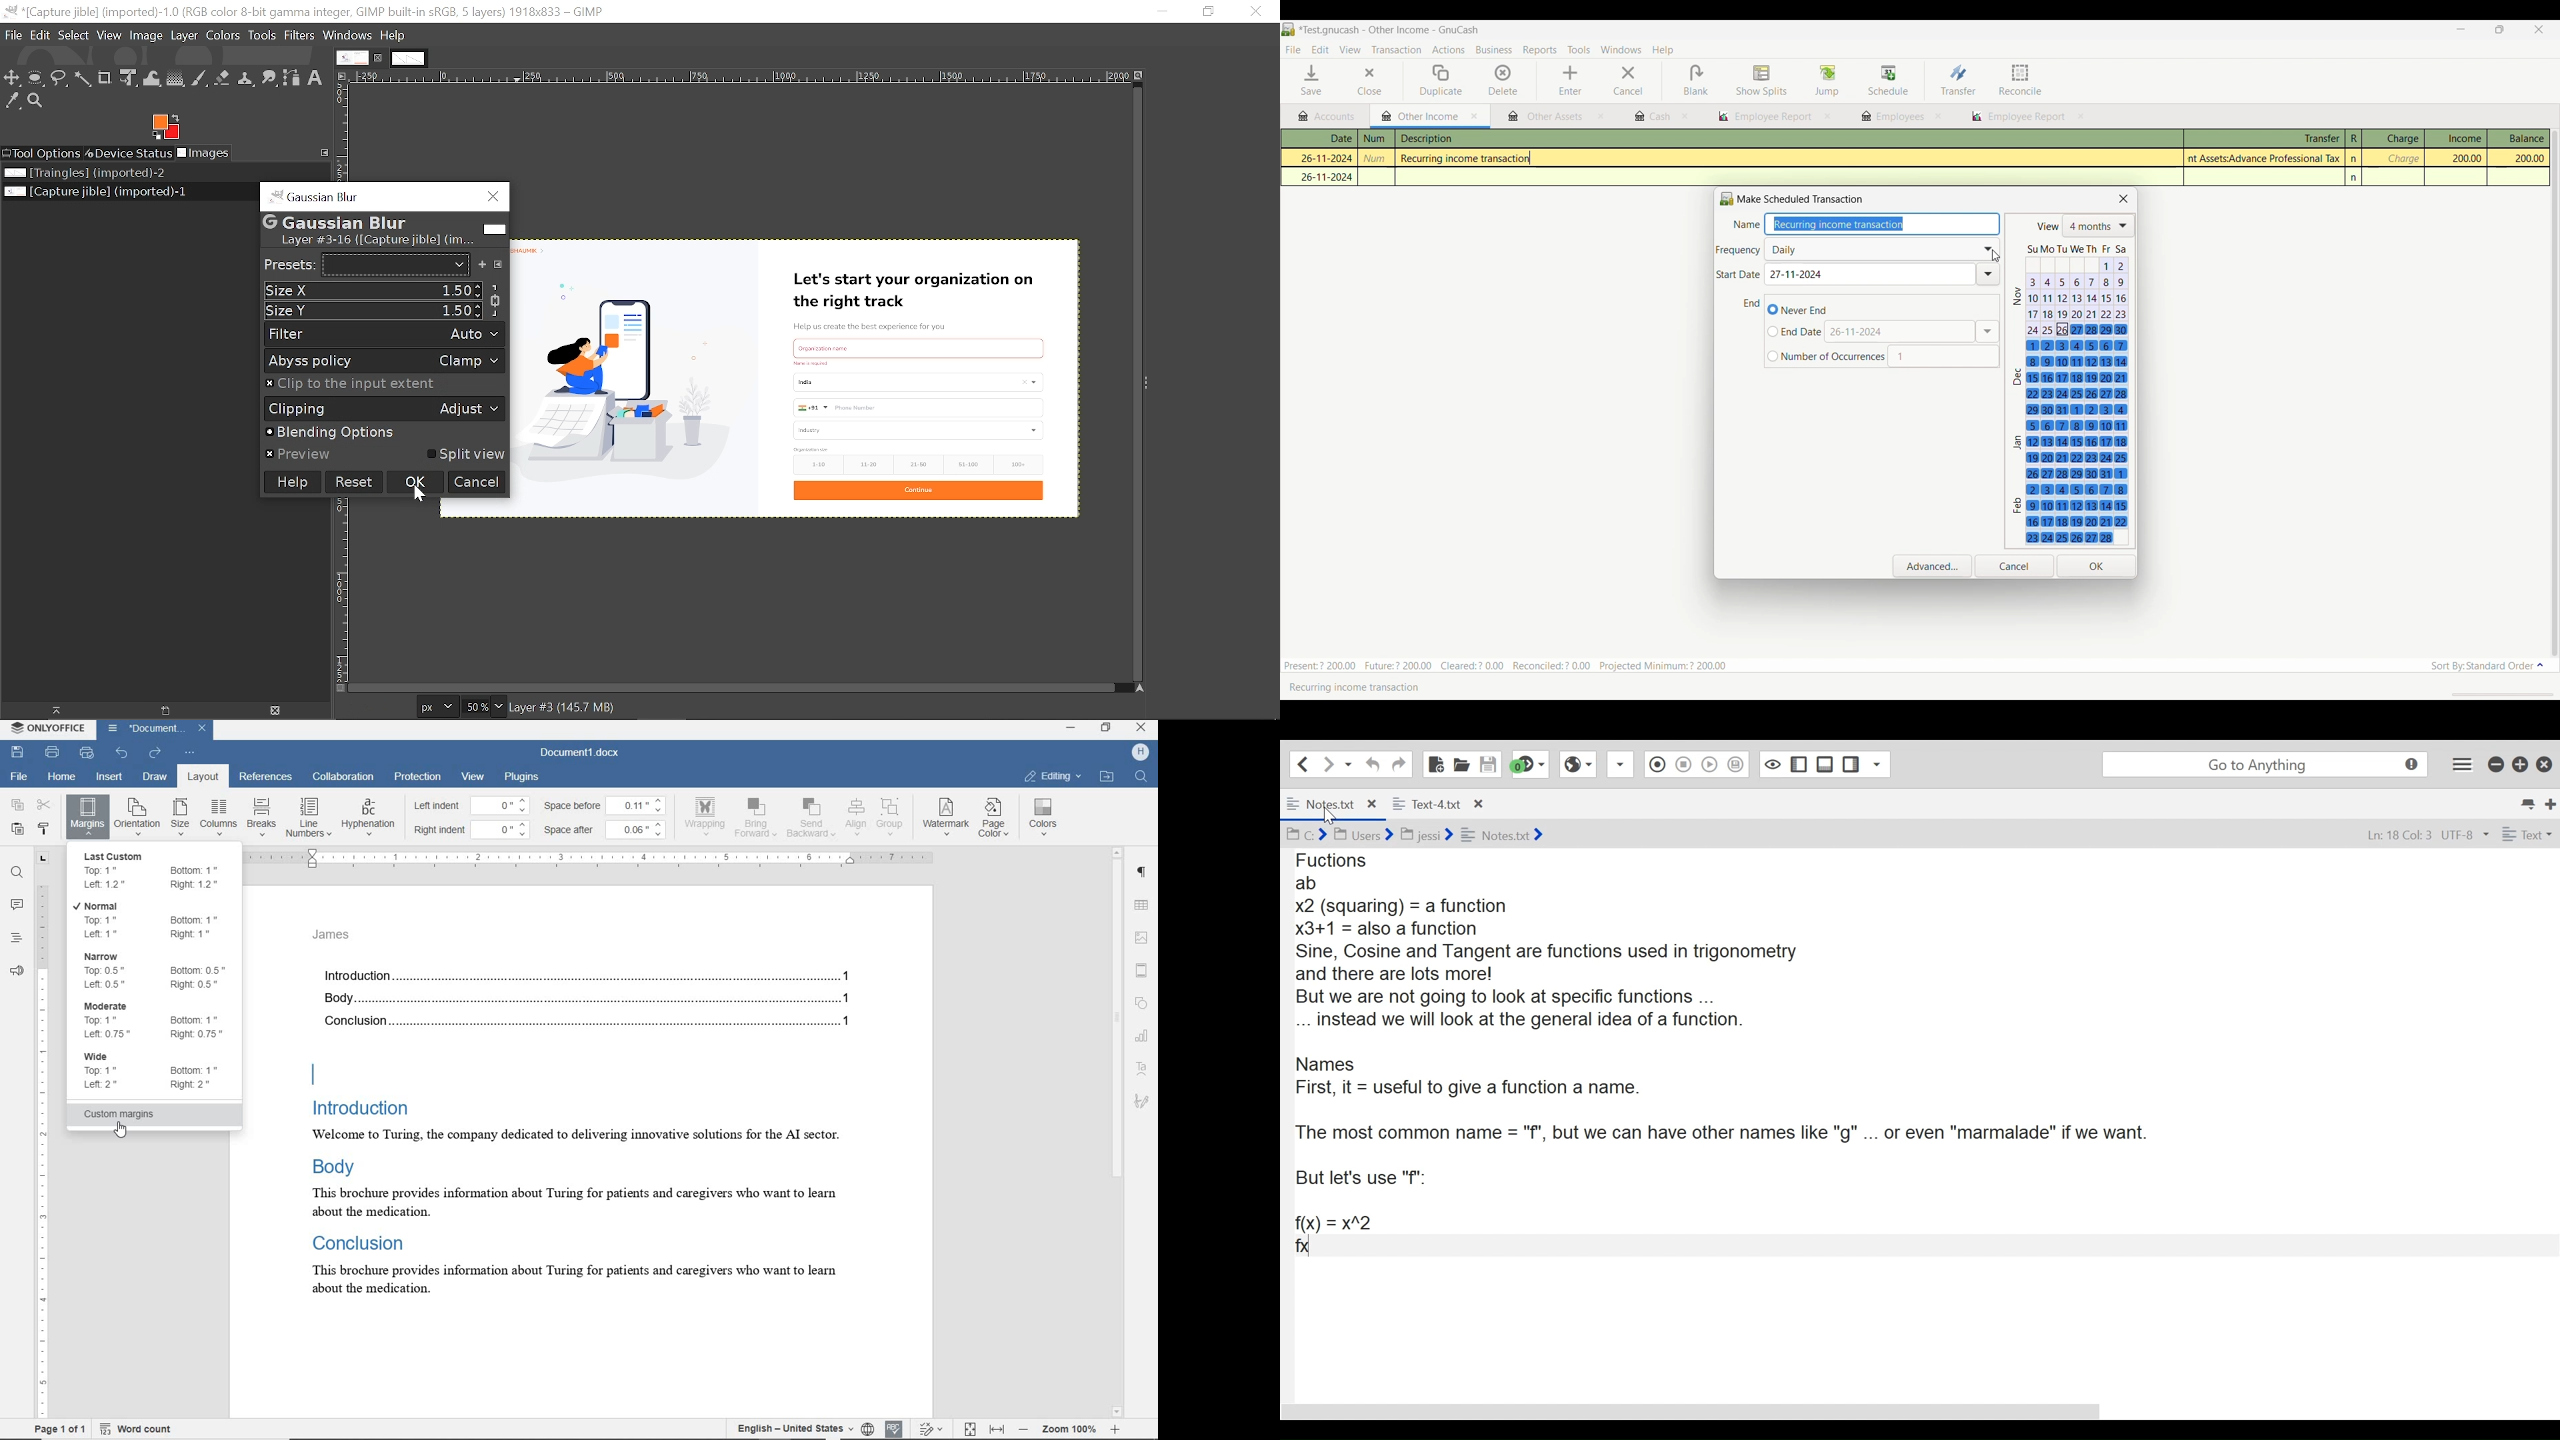  What do you see at coordinates (417, 776) in the screenshot?
I see `protection` at bounding box center [417, 776].